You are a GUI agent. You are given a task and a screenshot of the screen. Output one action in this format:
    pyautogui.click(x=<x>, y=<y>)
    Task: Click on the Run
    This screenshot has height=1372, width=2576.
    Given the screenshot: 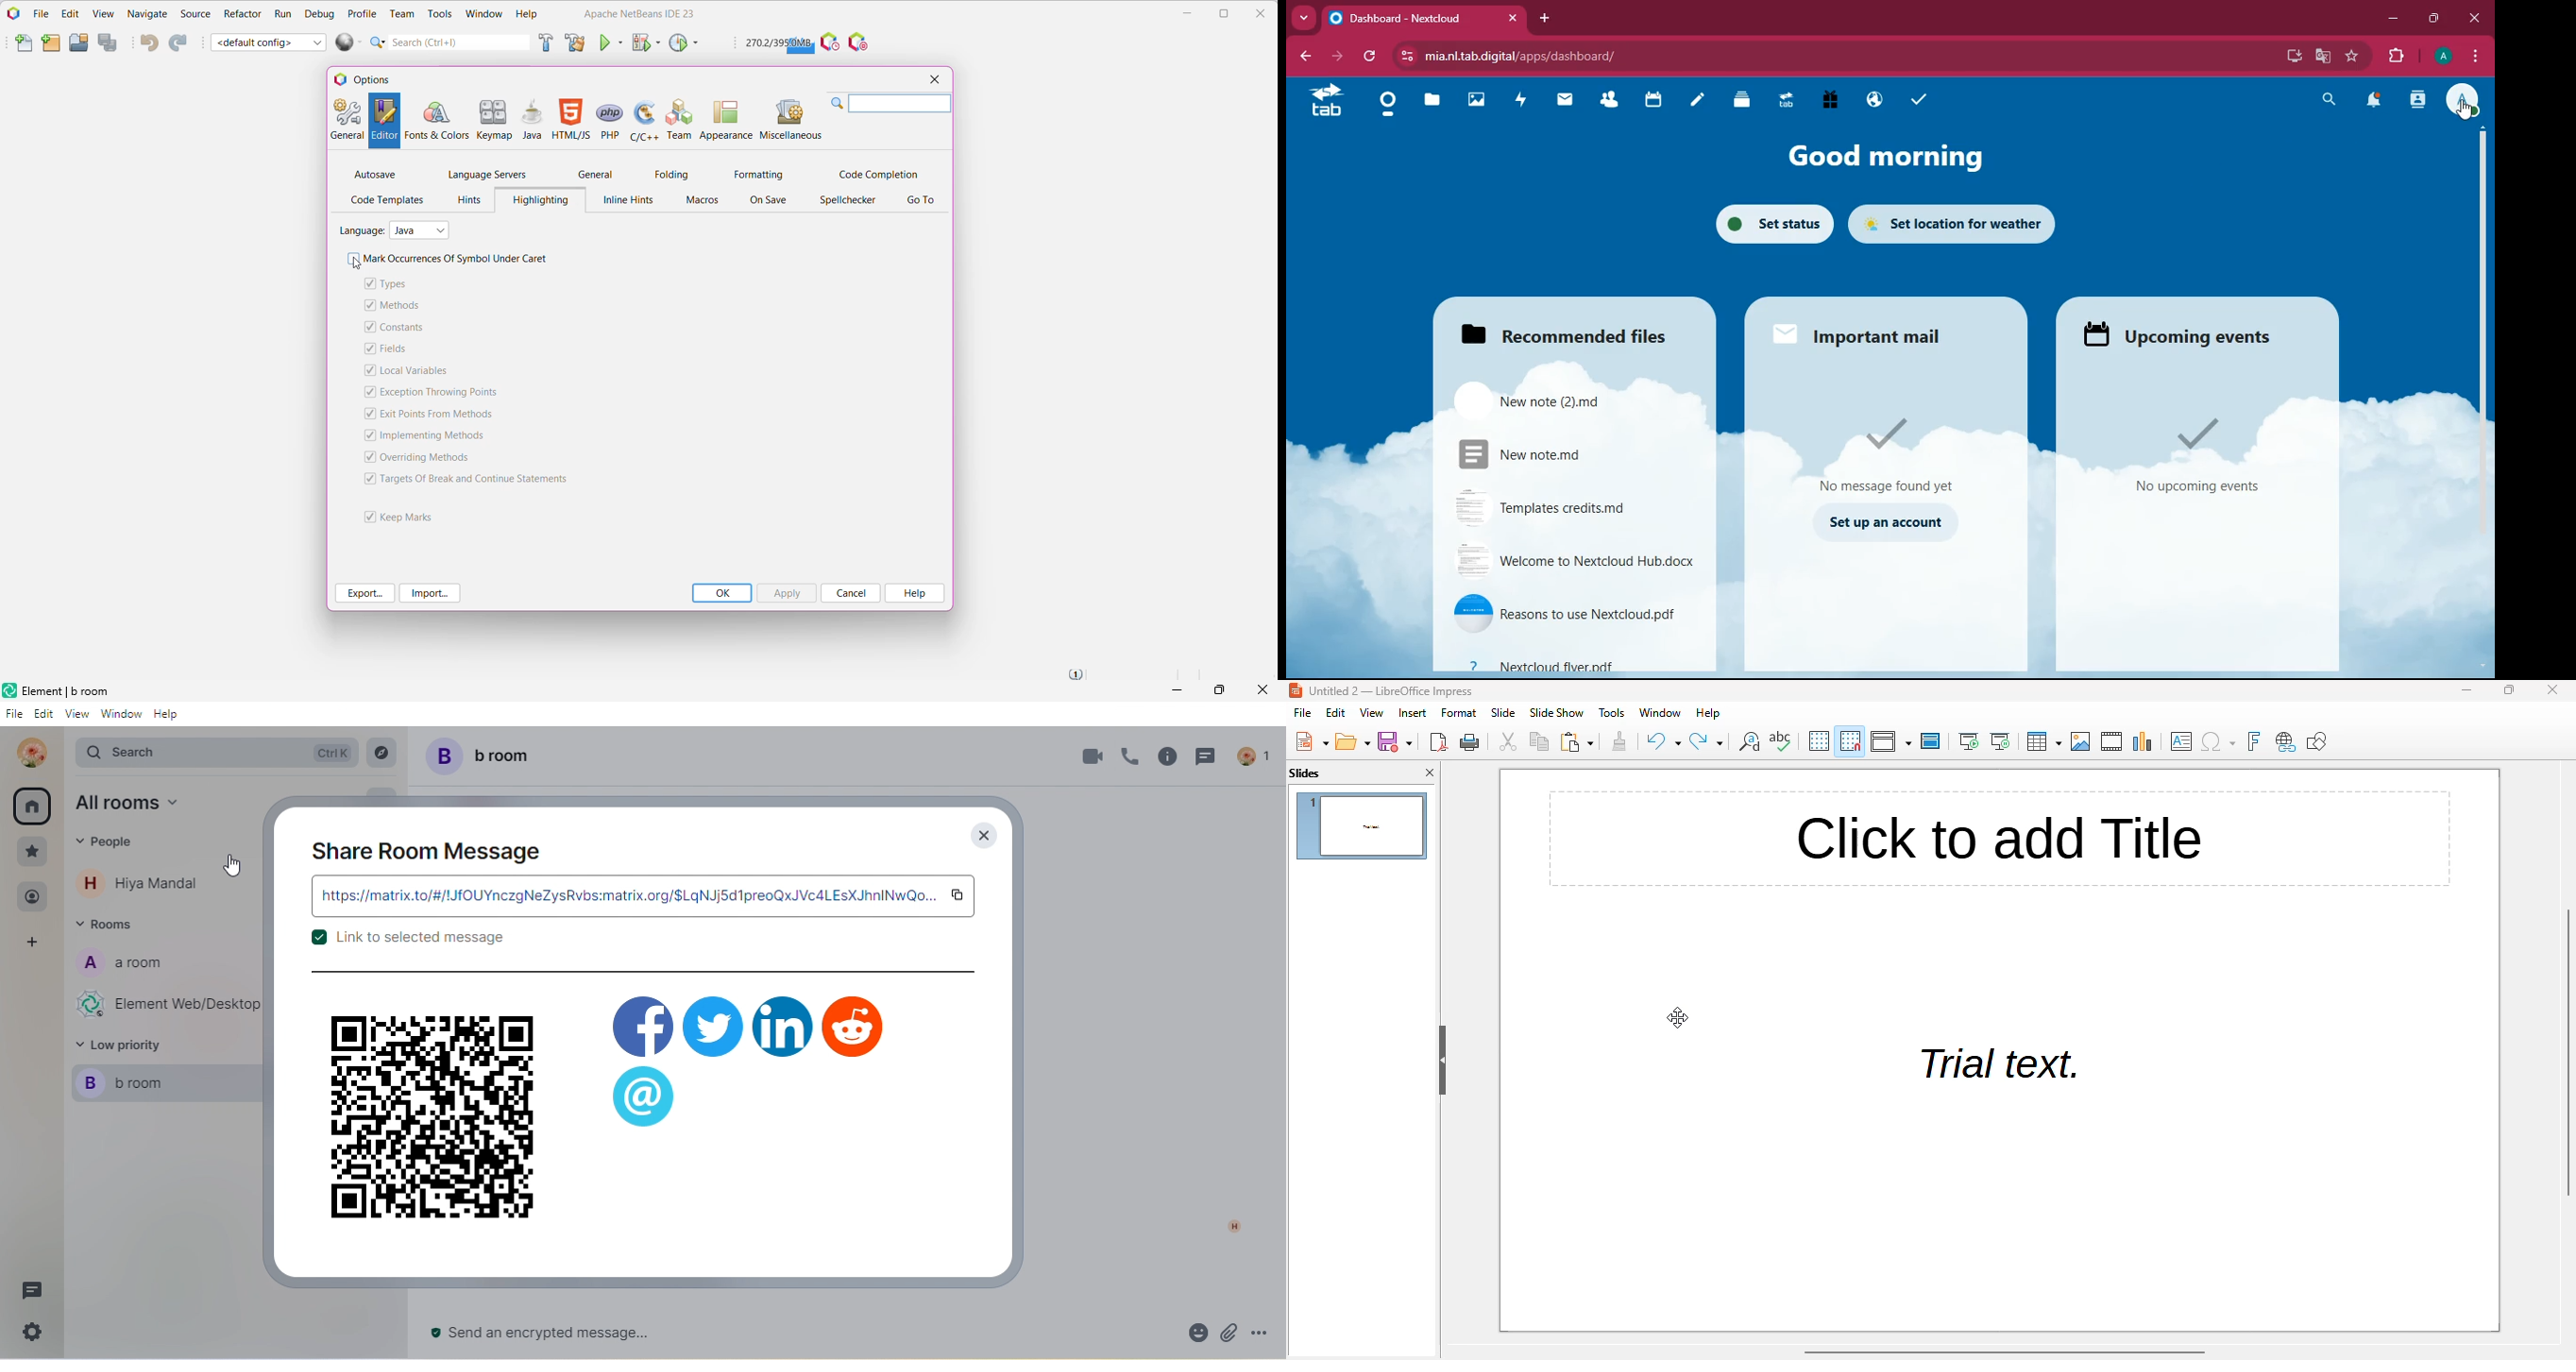 What is the action you would take?
    pyautogui.click(x=282, y=14)
    